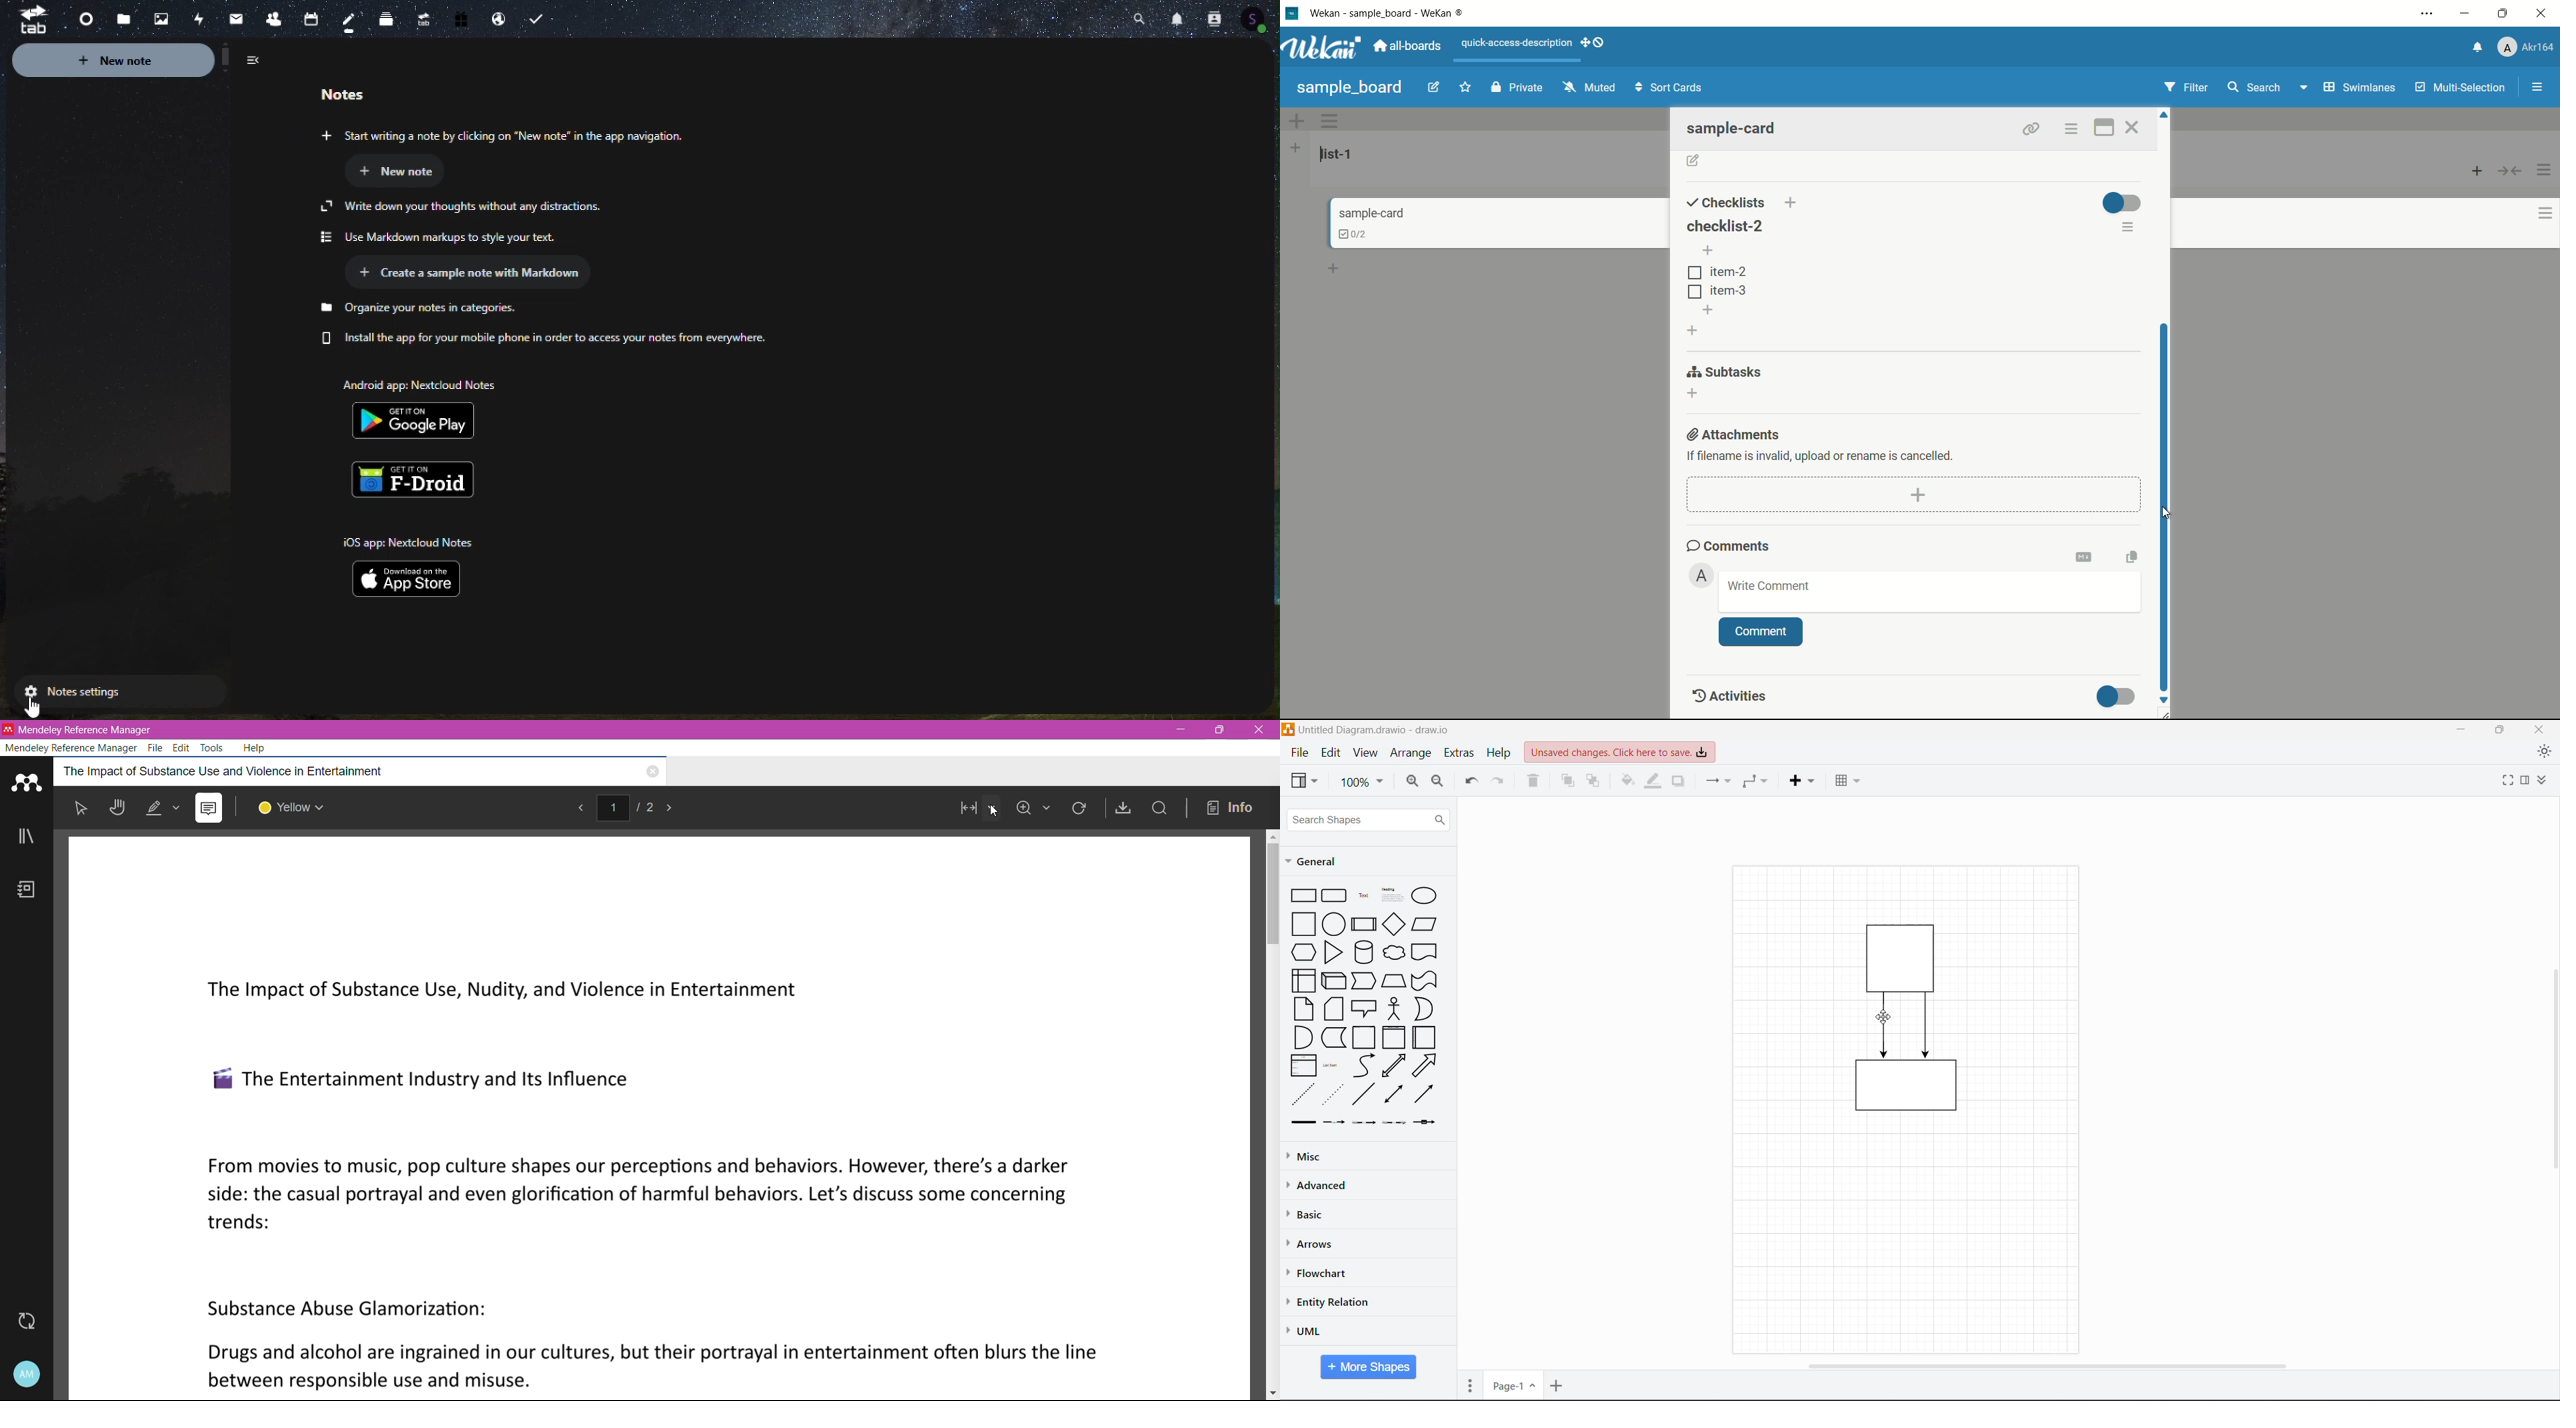 This screenshot has height=1428, width=2576. Describe the element at coordinates (677, 809) in the screenshot. I see `Go to next page` at that location.